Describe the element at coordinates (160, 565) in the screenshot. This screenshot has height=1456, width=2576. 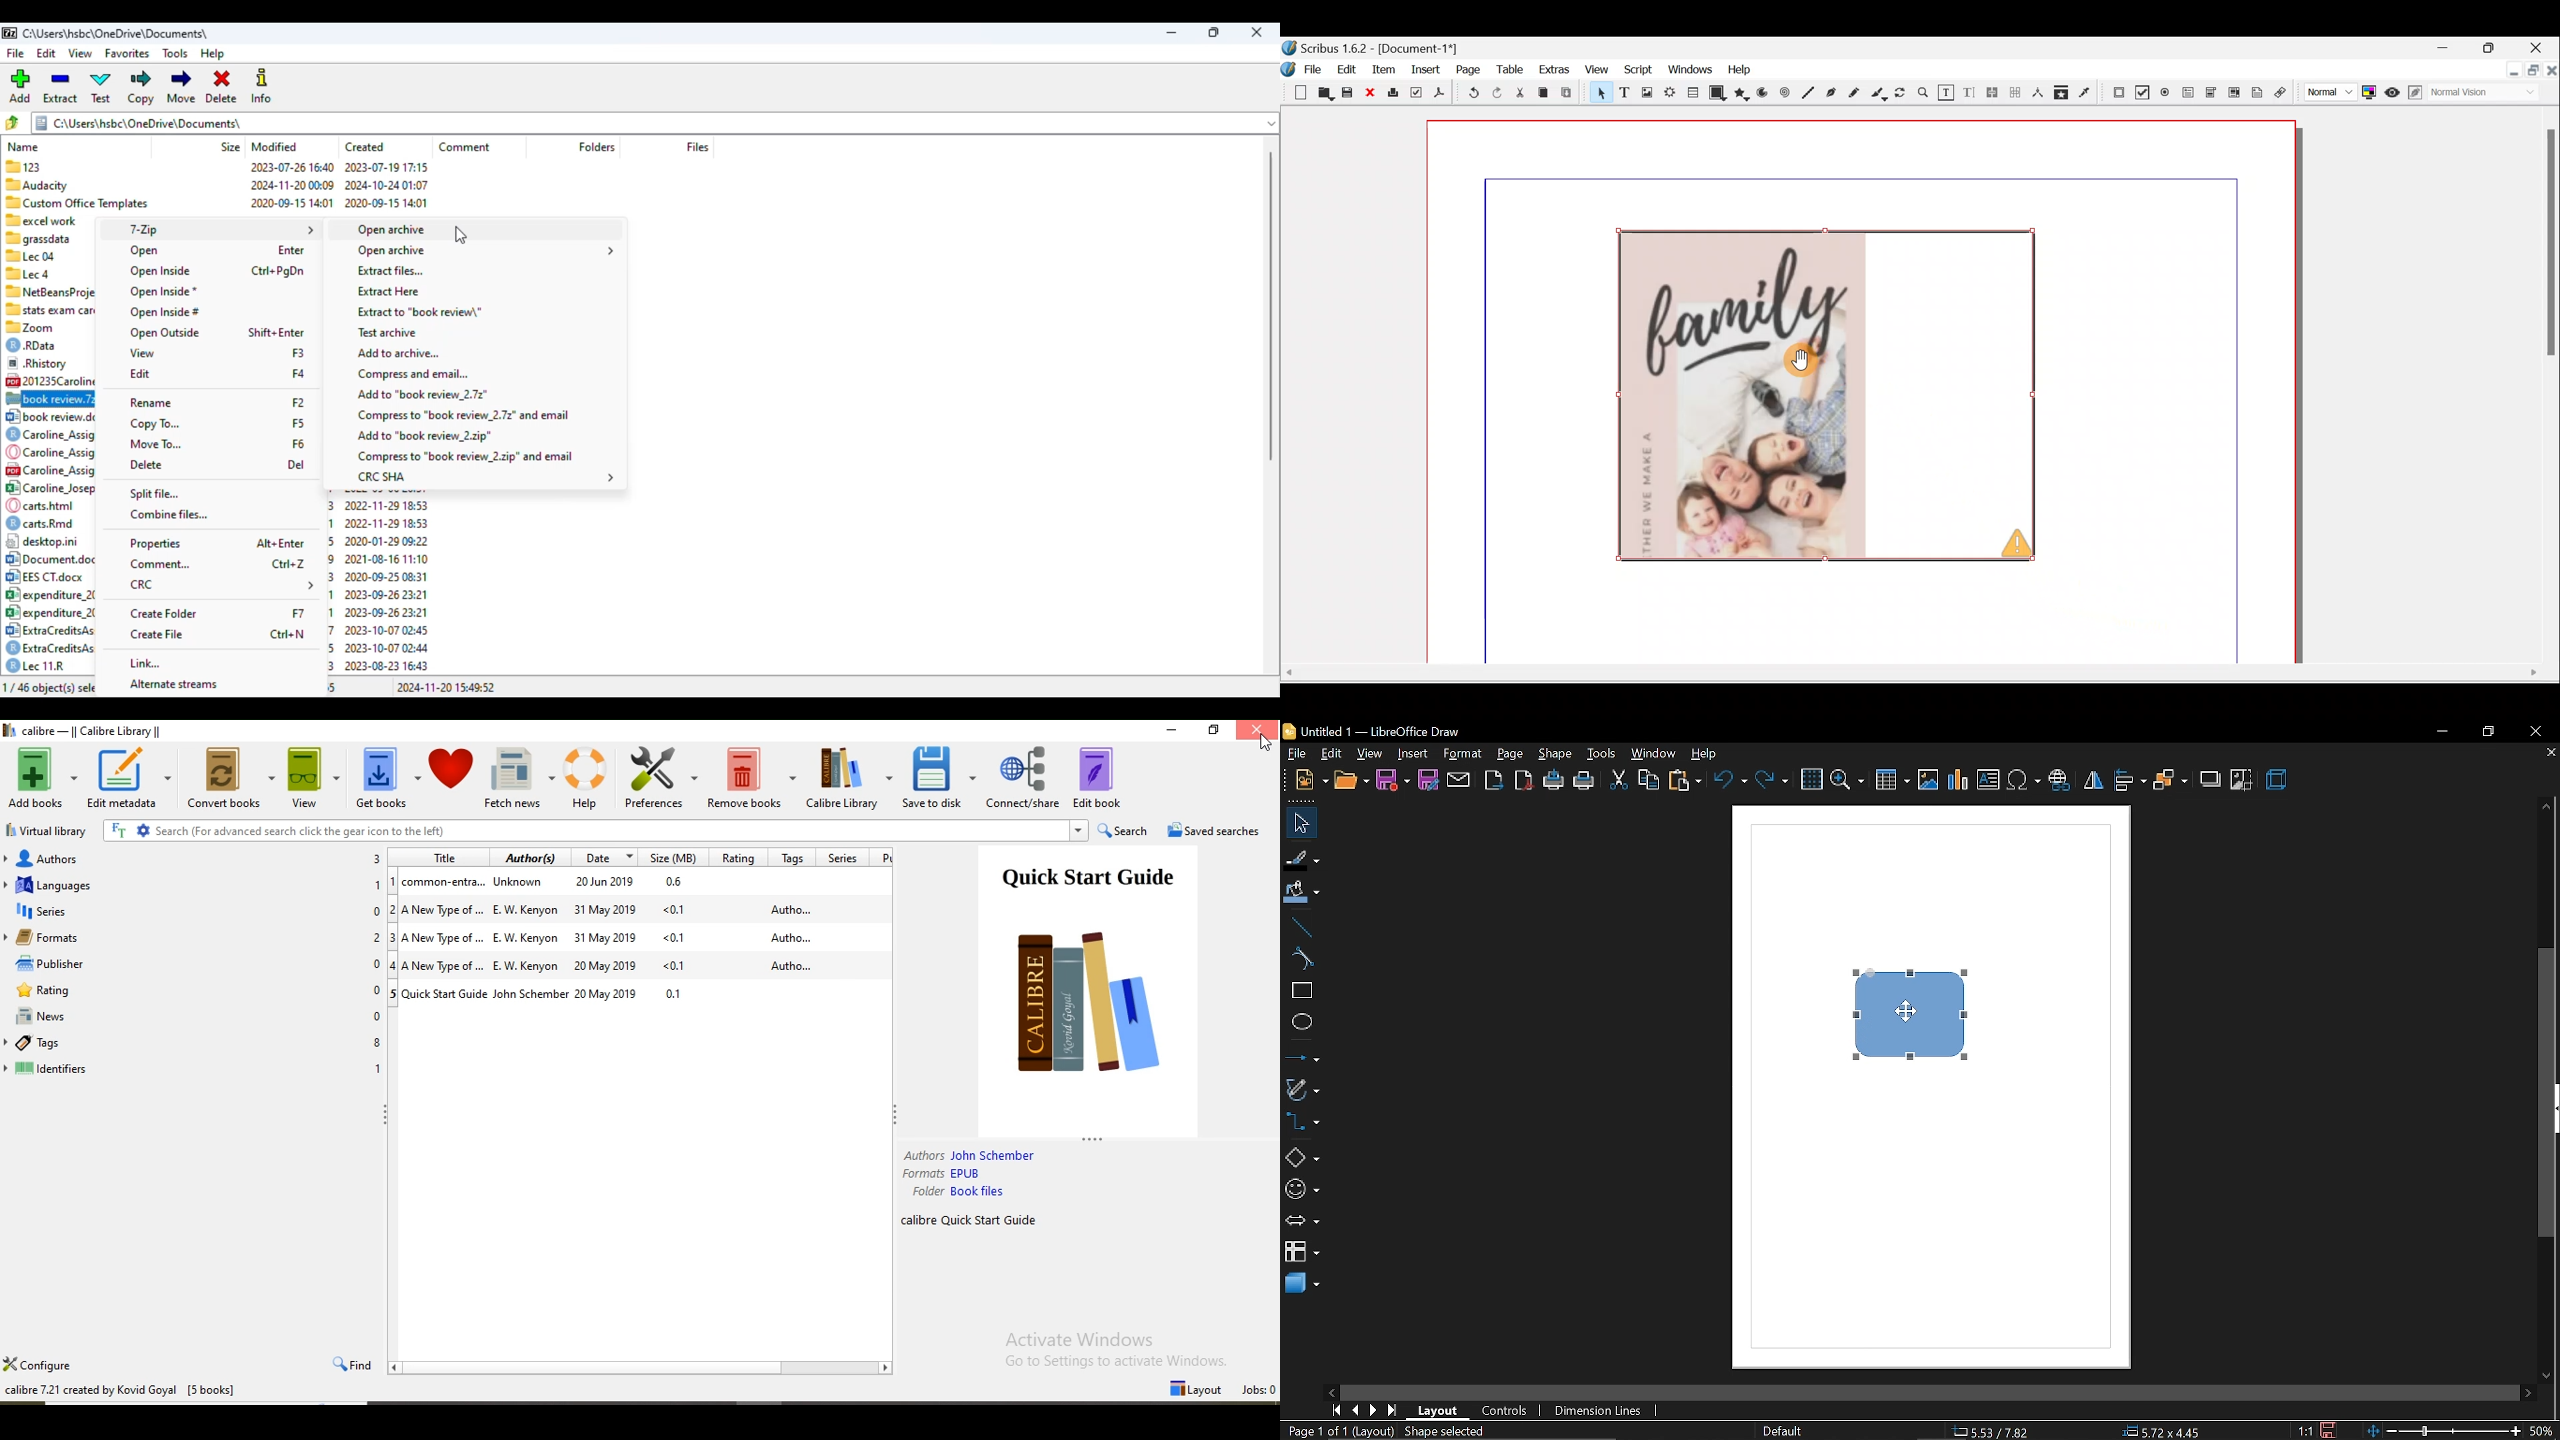
I see `comment` at that location.